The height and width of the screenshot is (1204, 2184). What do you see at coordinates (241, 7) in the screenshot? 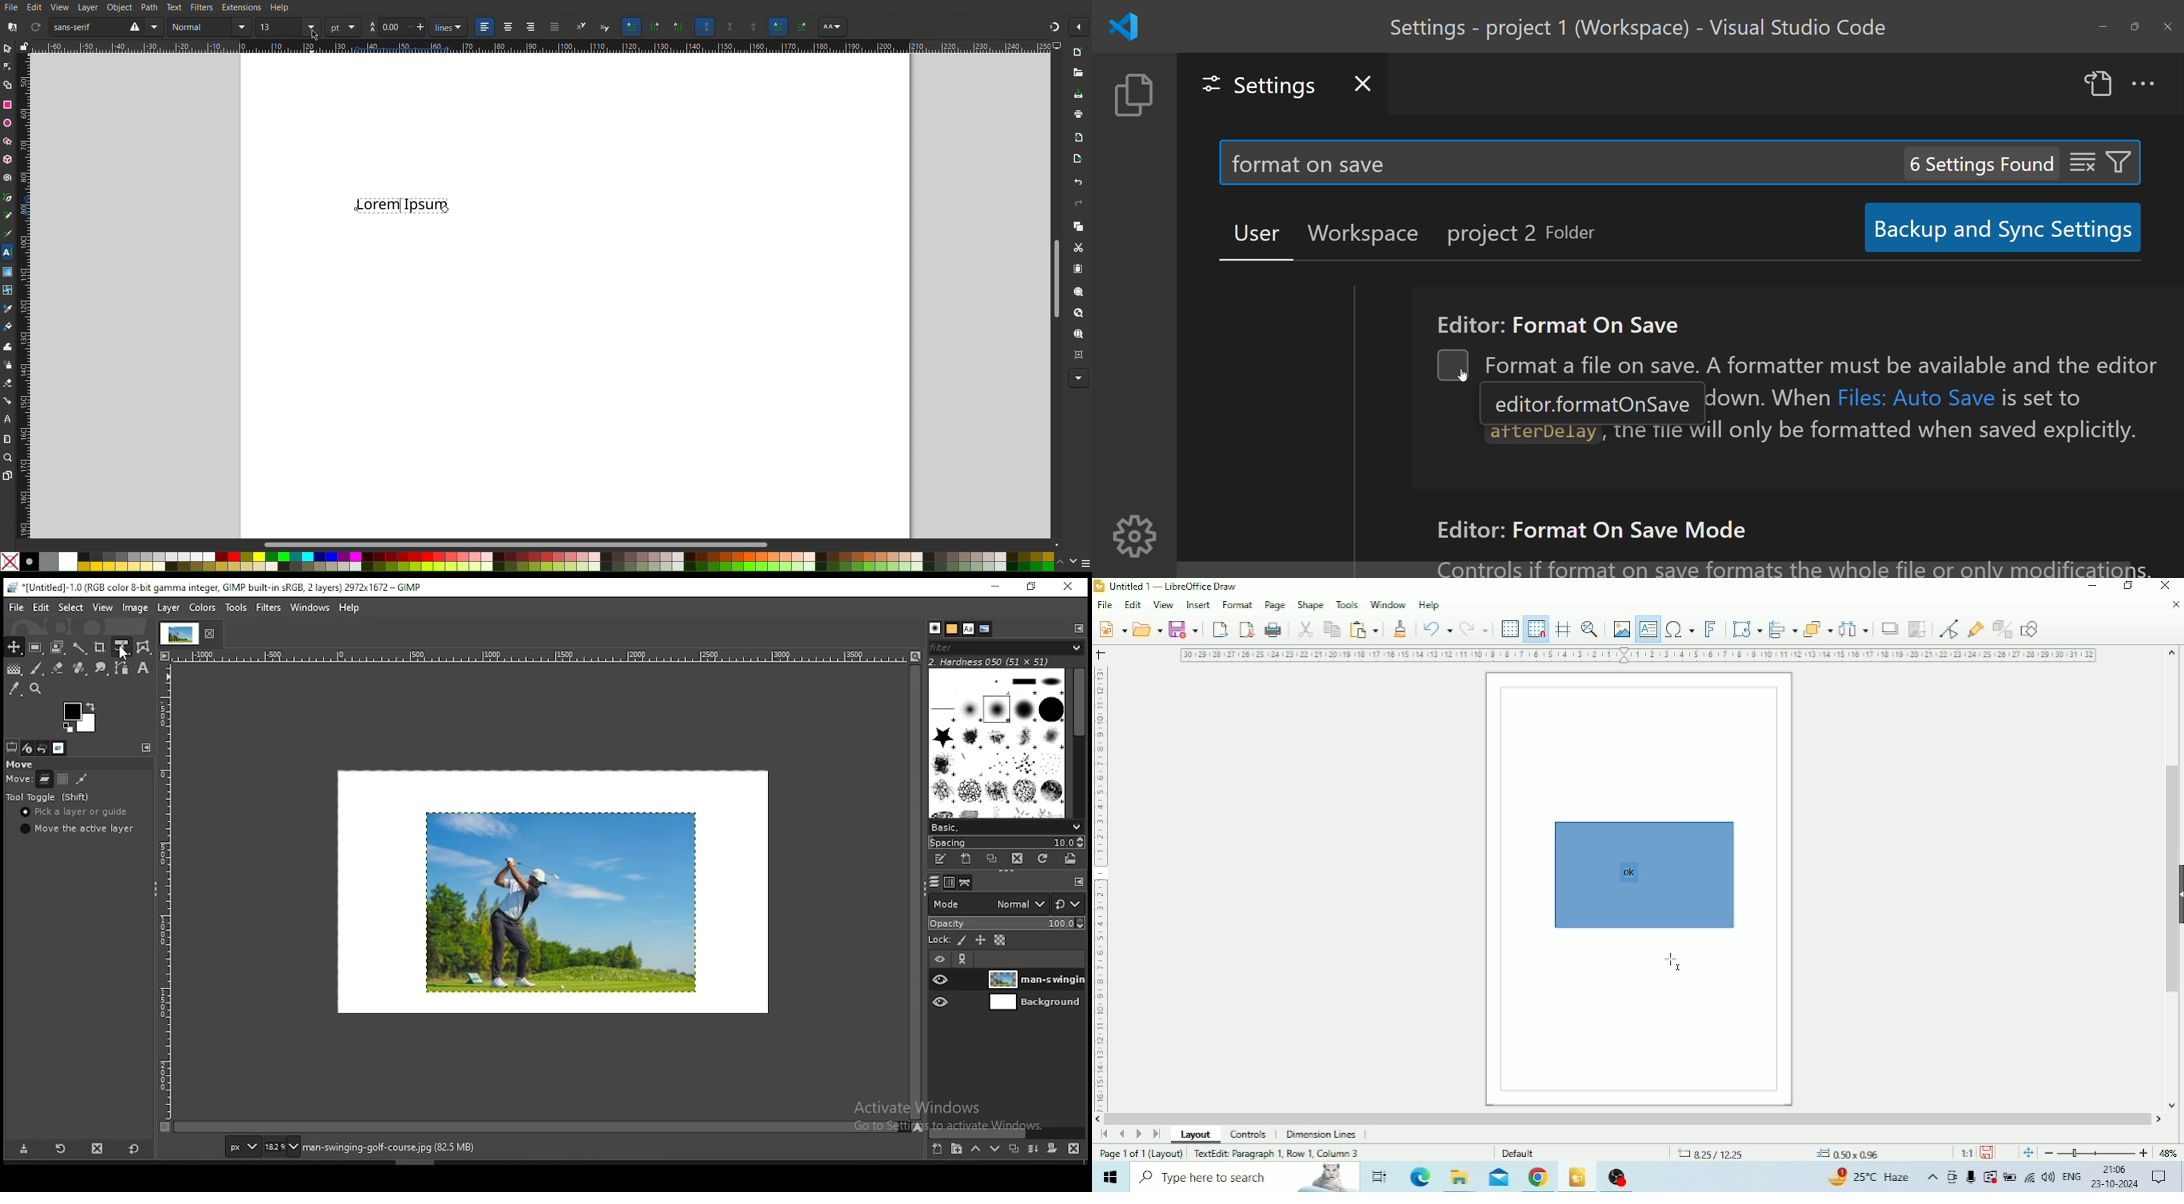
I see `Extensions` at bounding box center [241, 7].